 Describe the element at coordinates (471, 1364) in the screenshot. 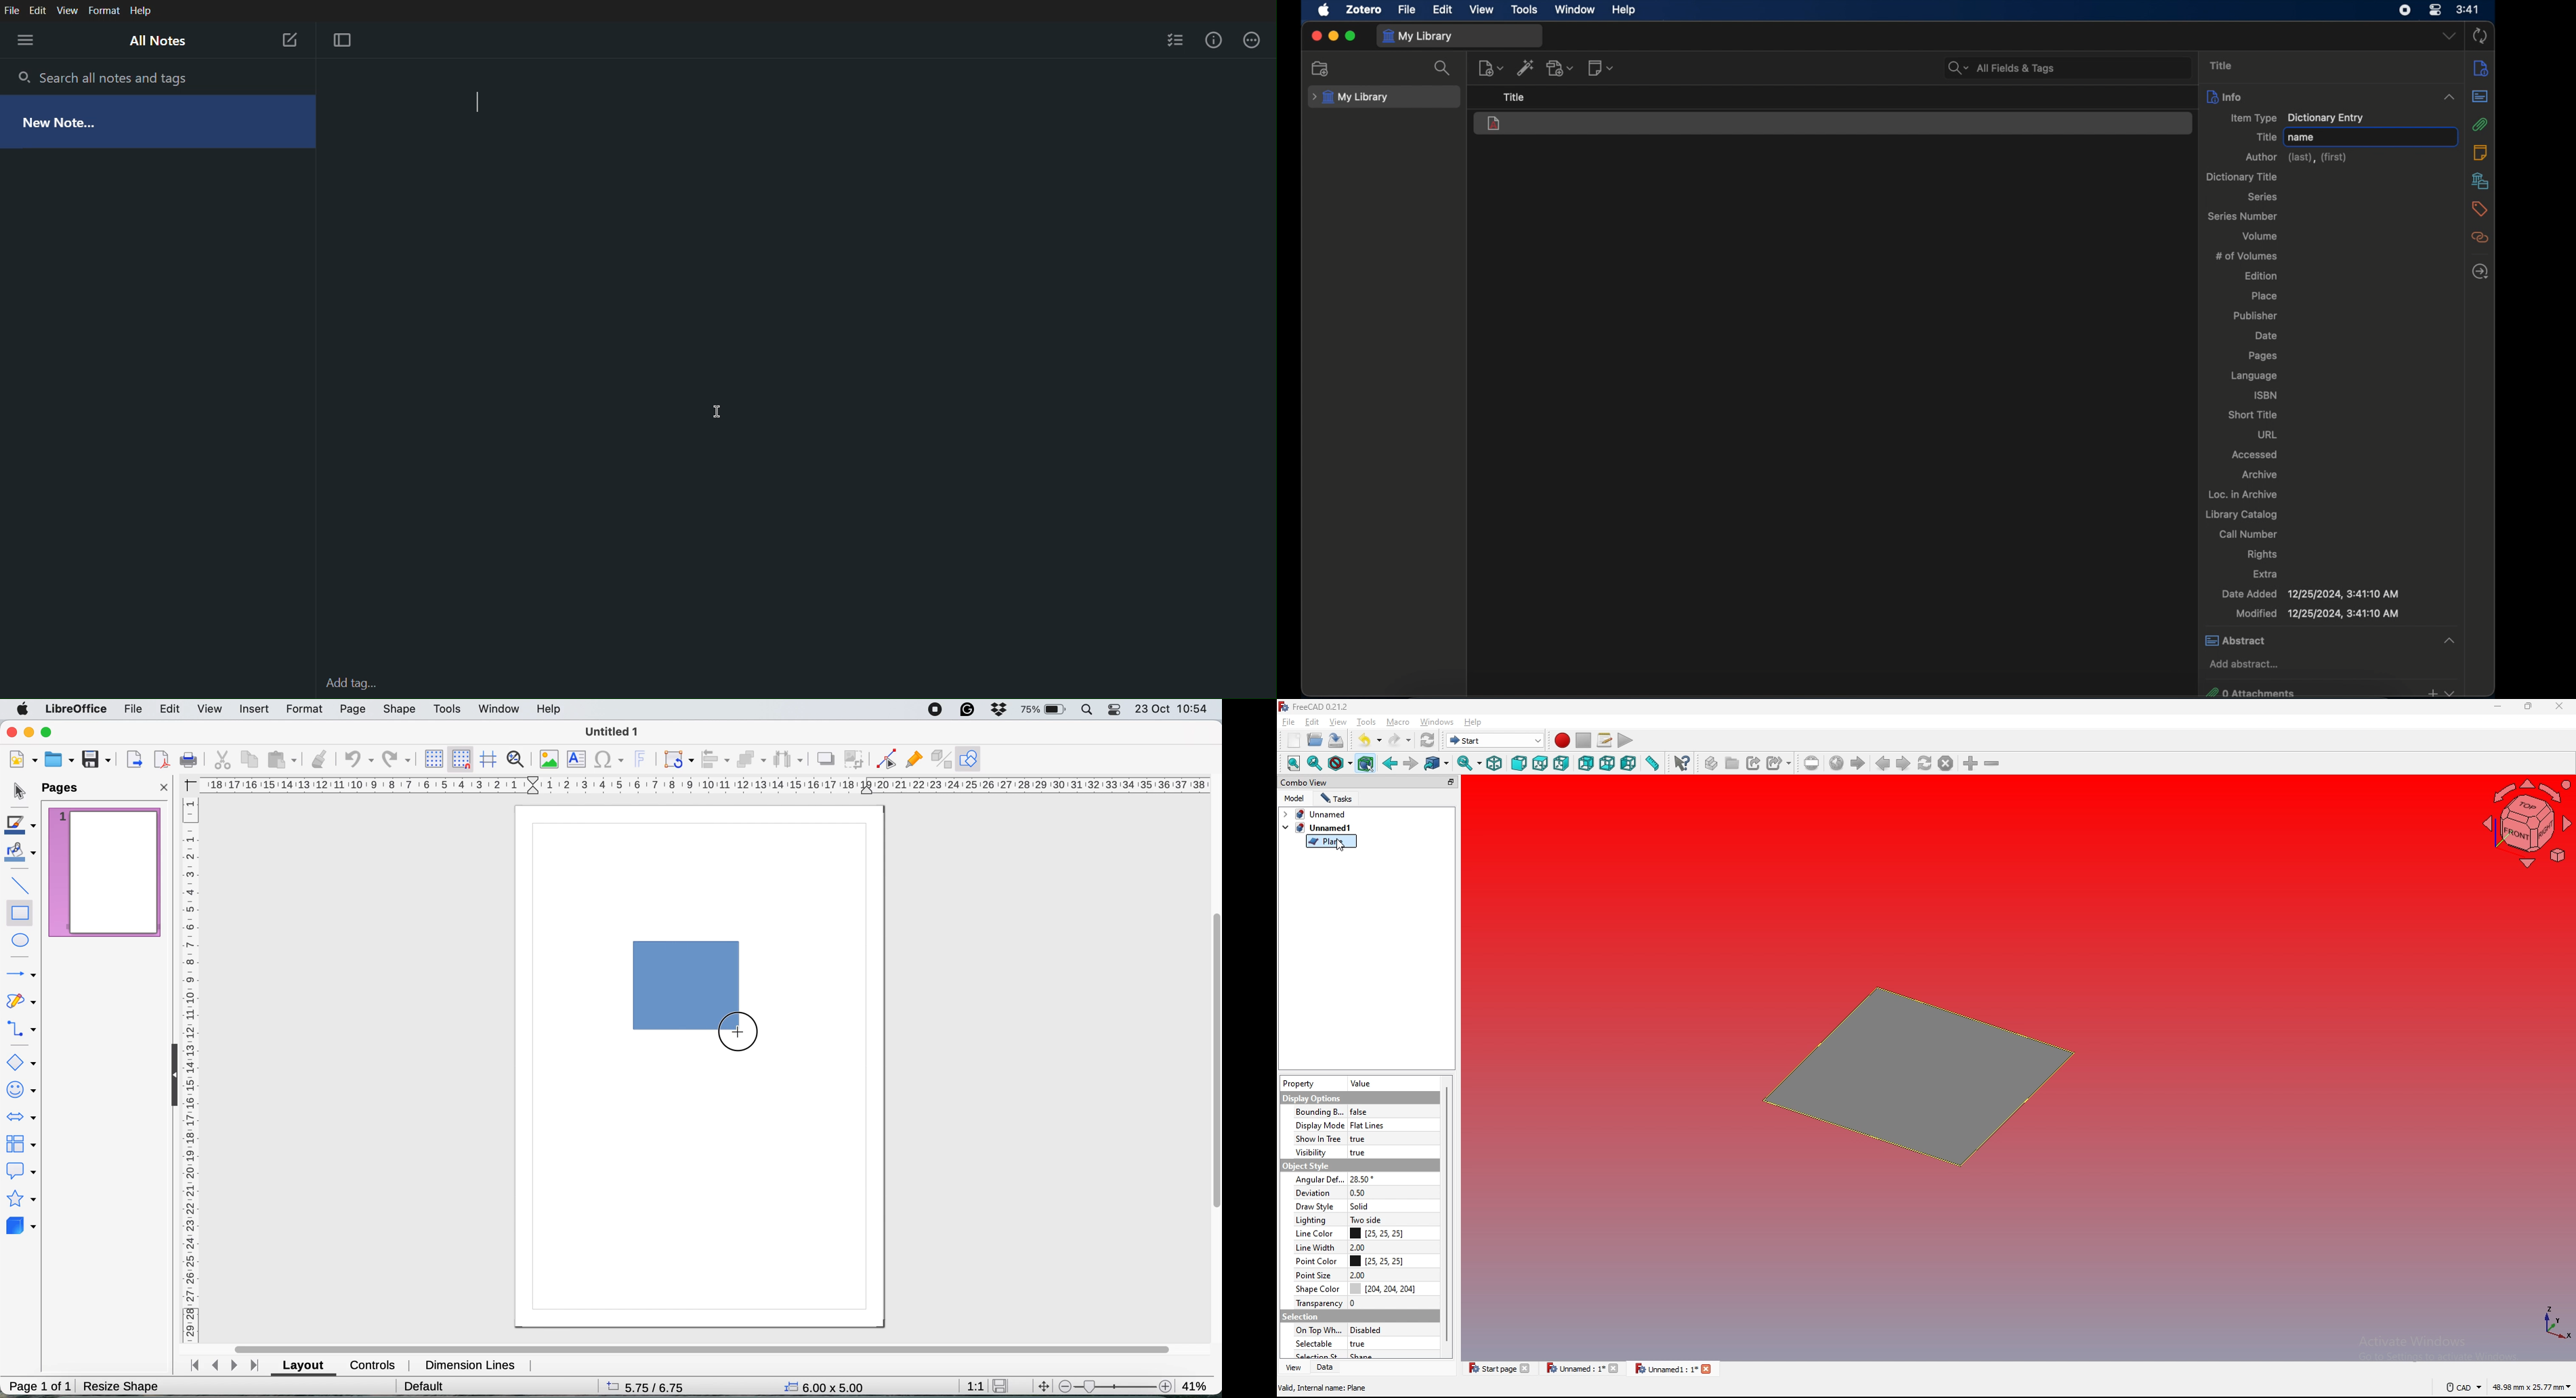

I see `dimension lines` at that location.